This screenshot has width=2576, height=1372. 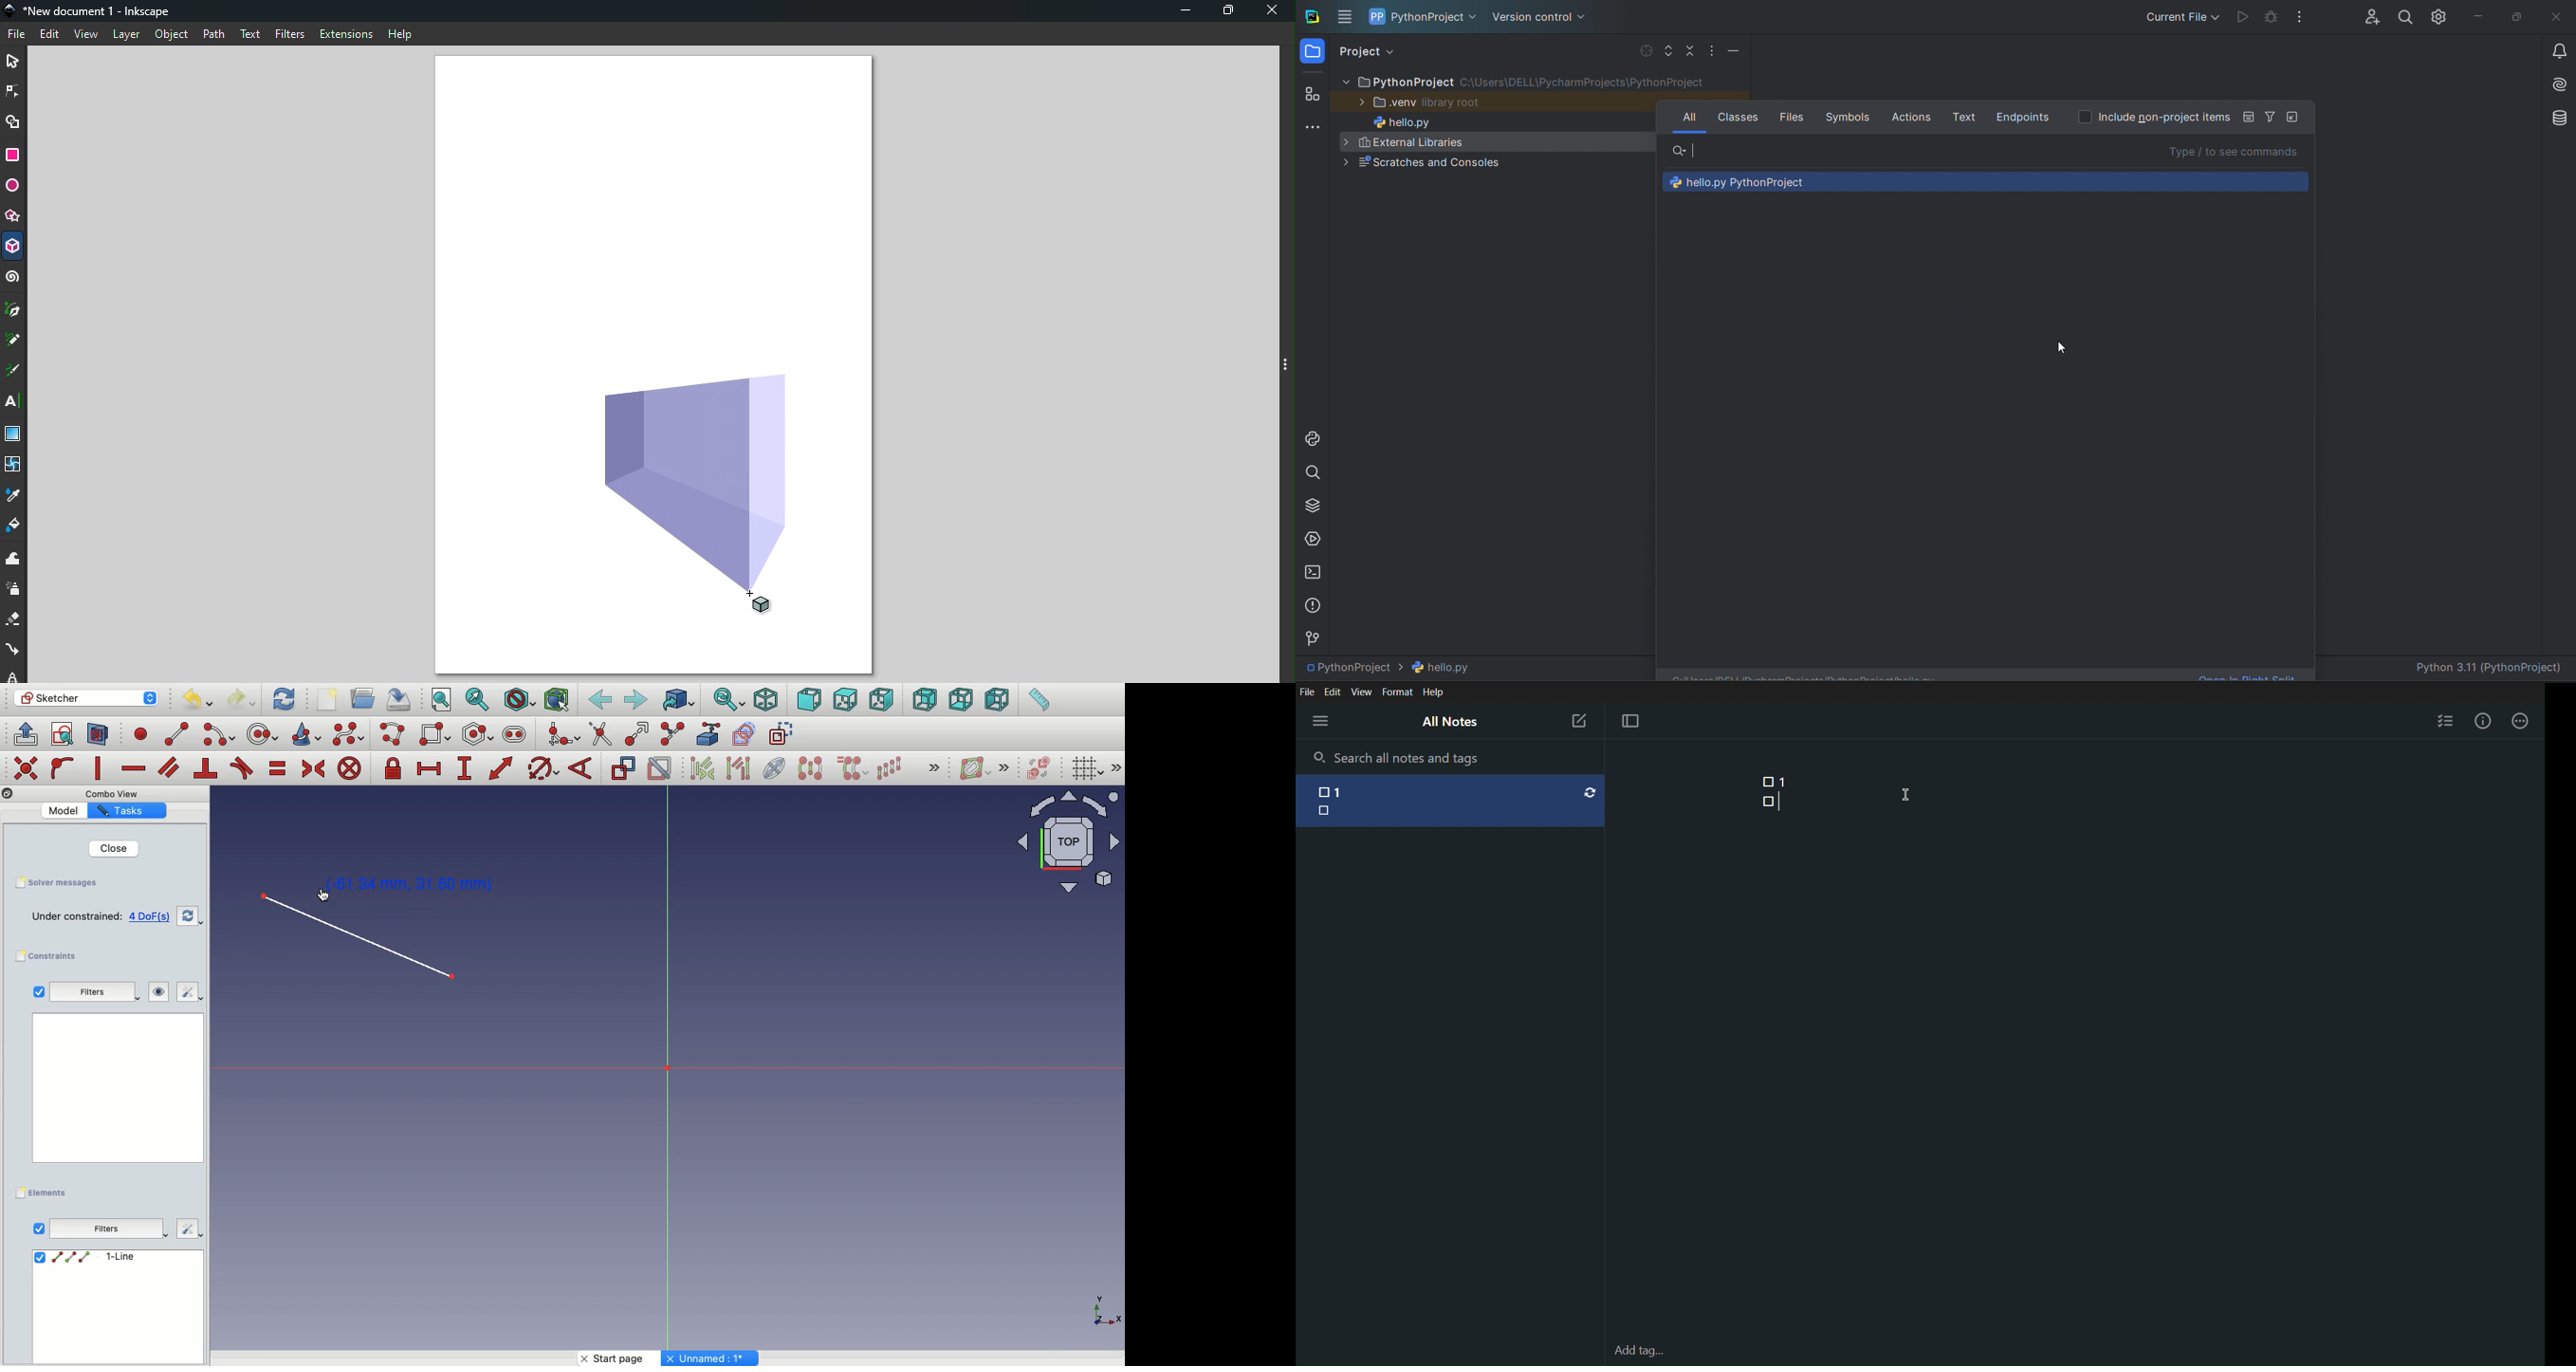 What do you see at coordinates (1117, 767) in the screenshot?
I see `` at bounding box center [1117, 767].